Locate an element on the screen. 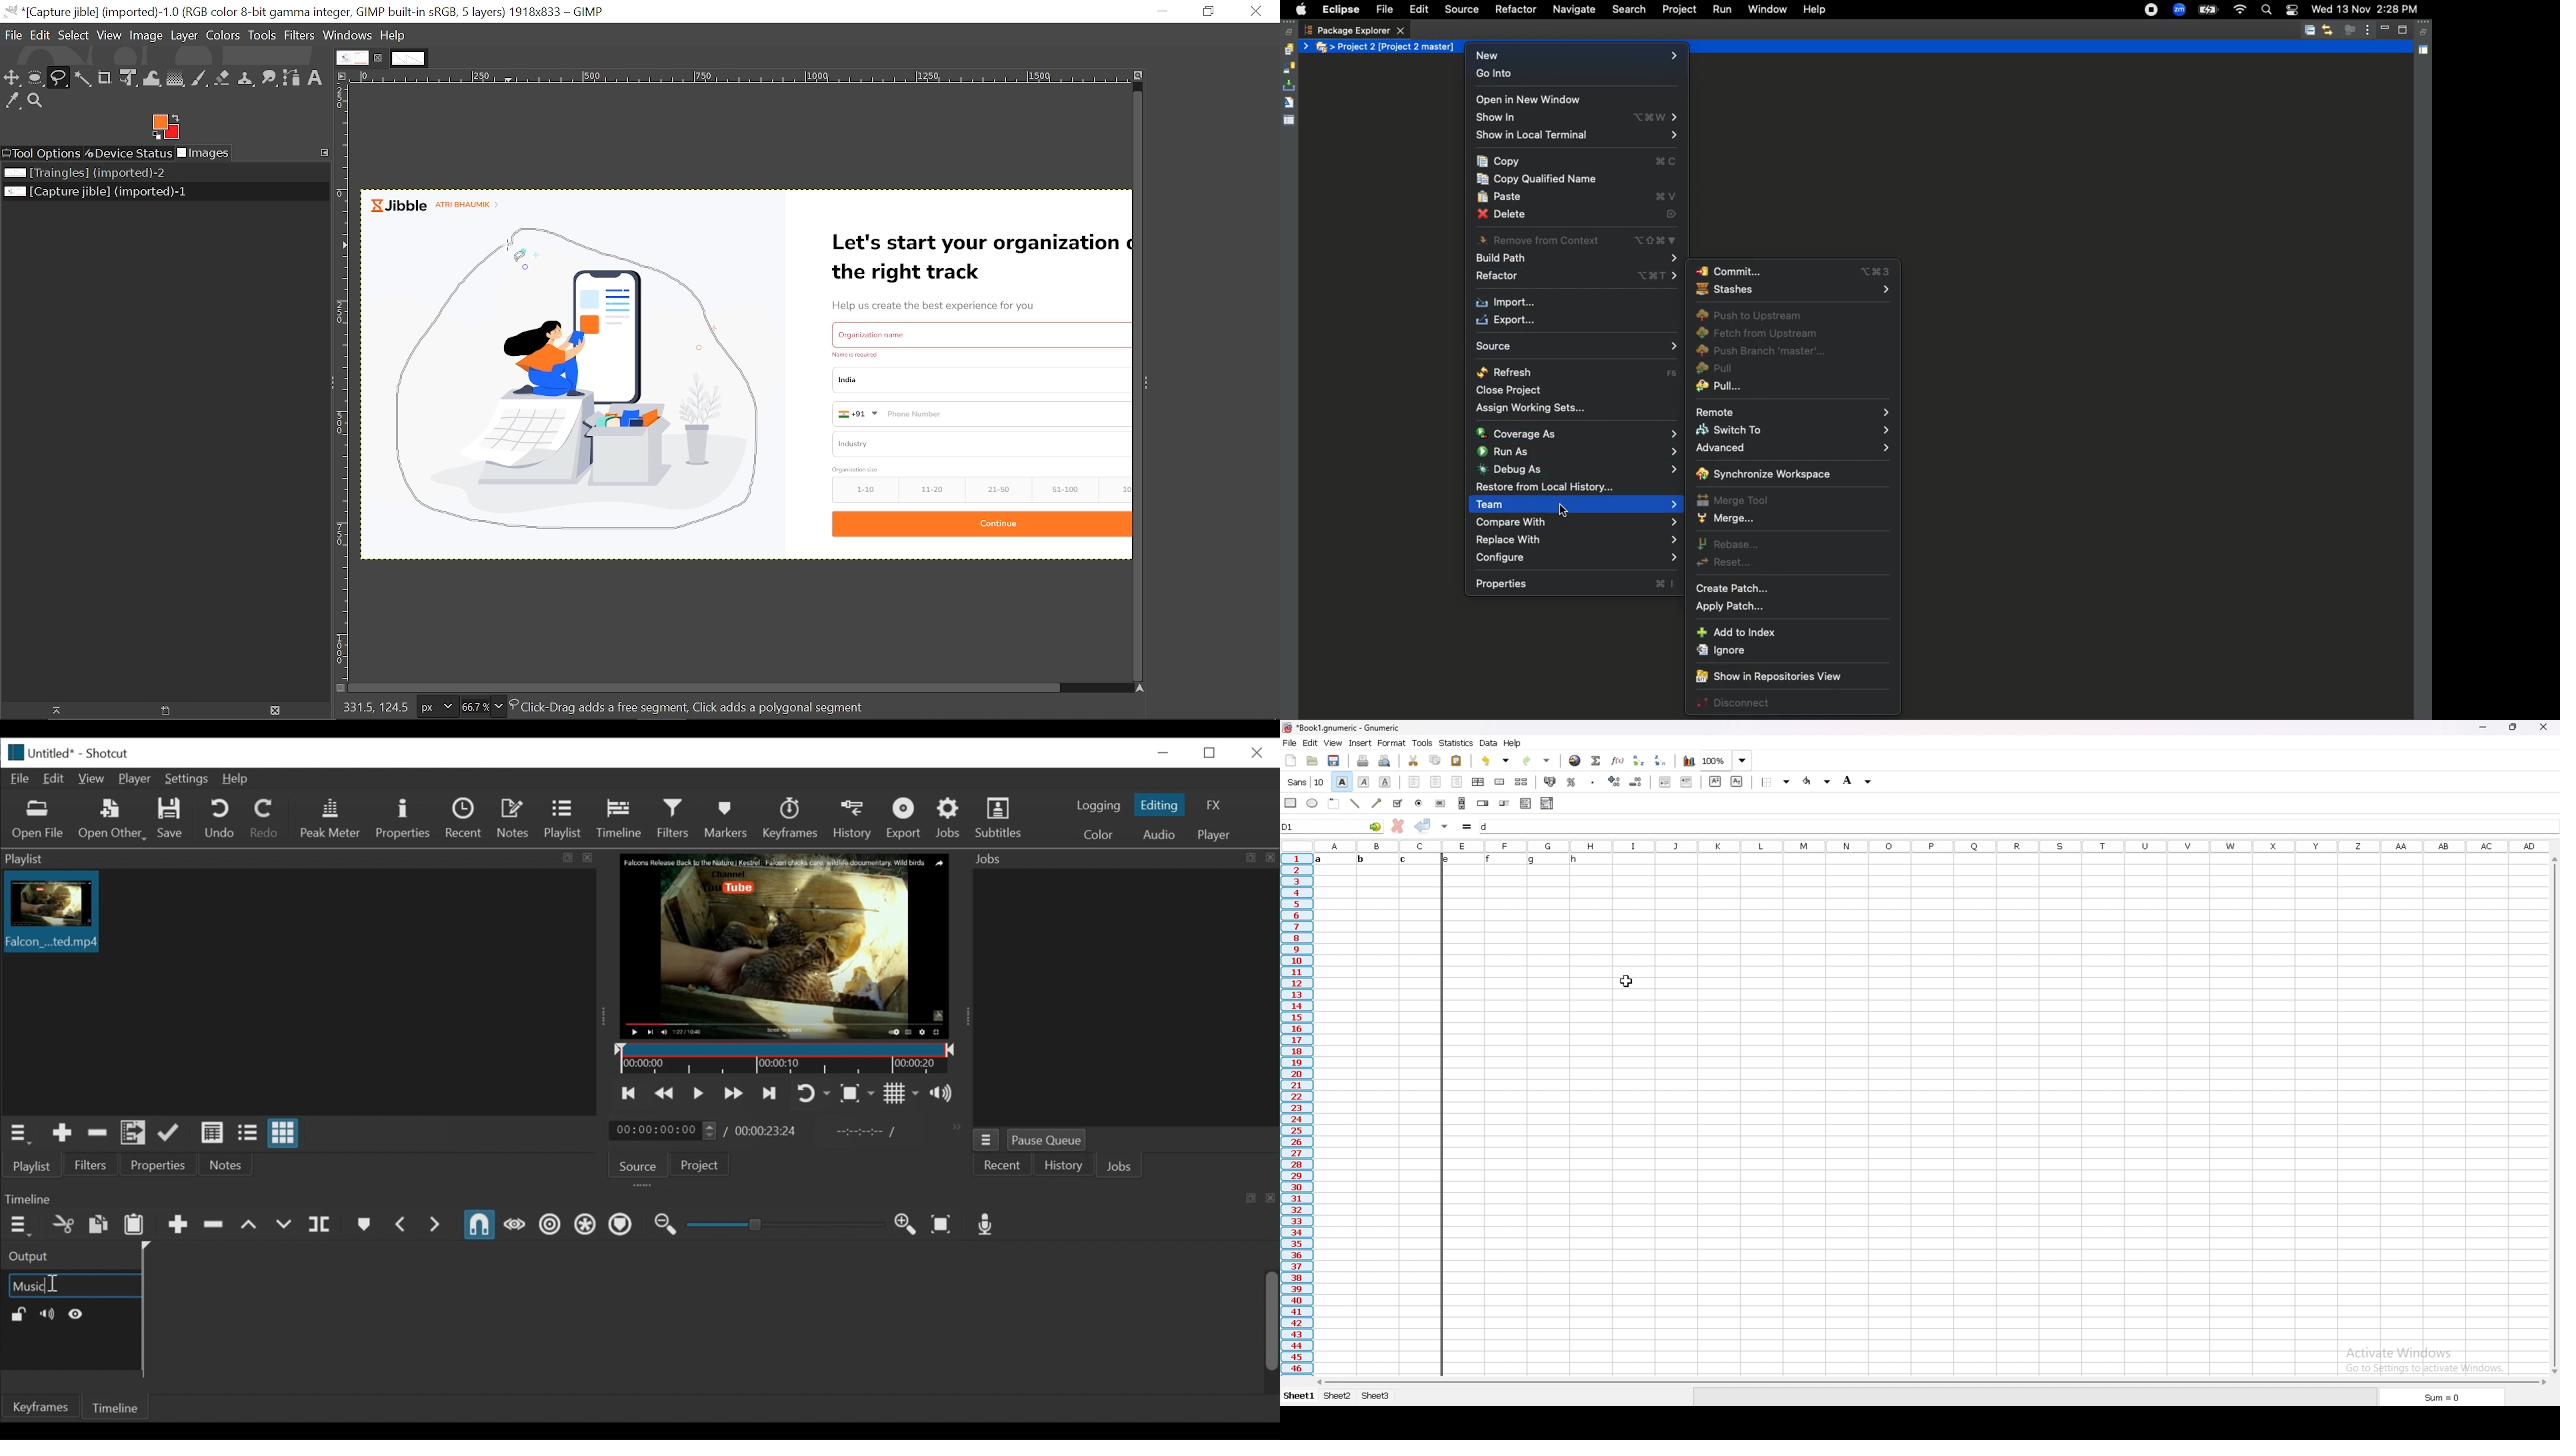 The image size is (2576, 1456). Shotxcut is located at coordinates (110, 753).